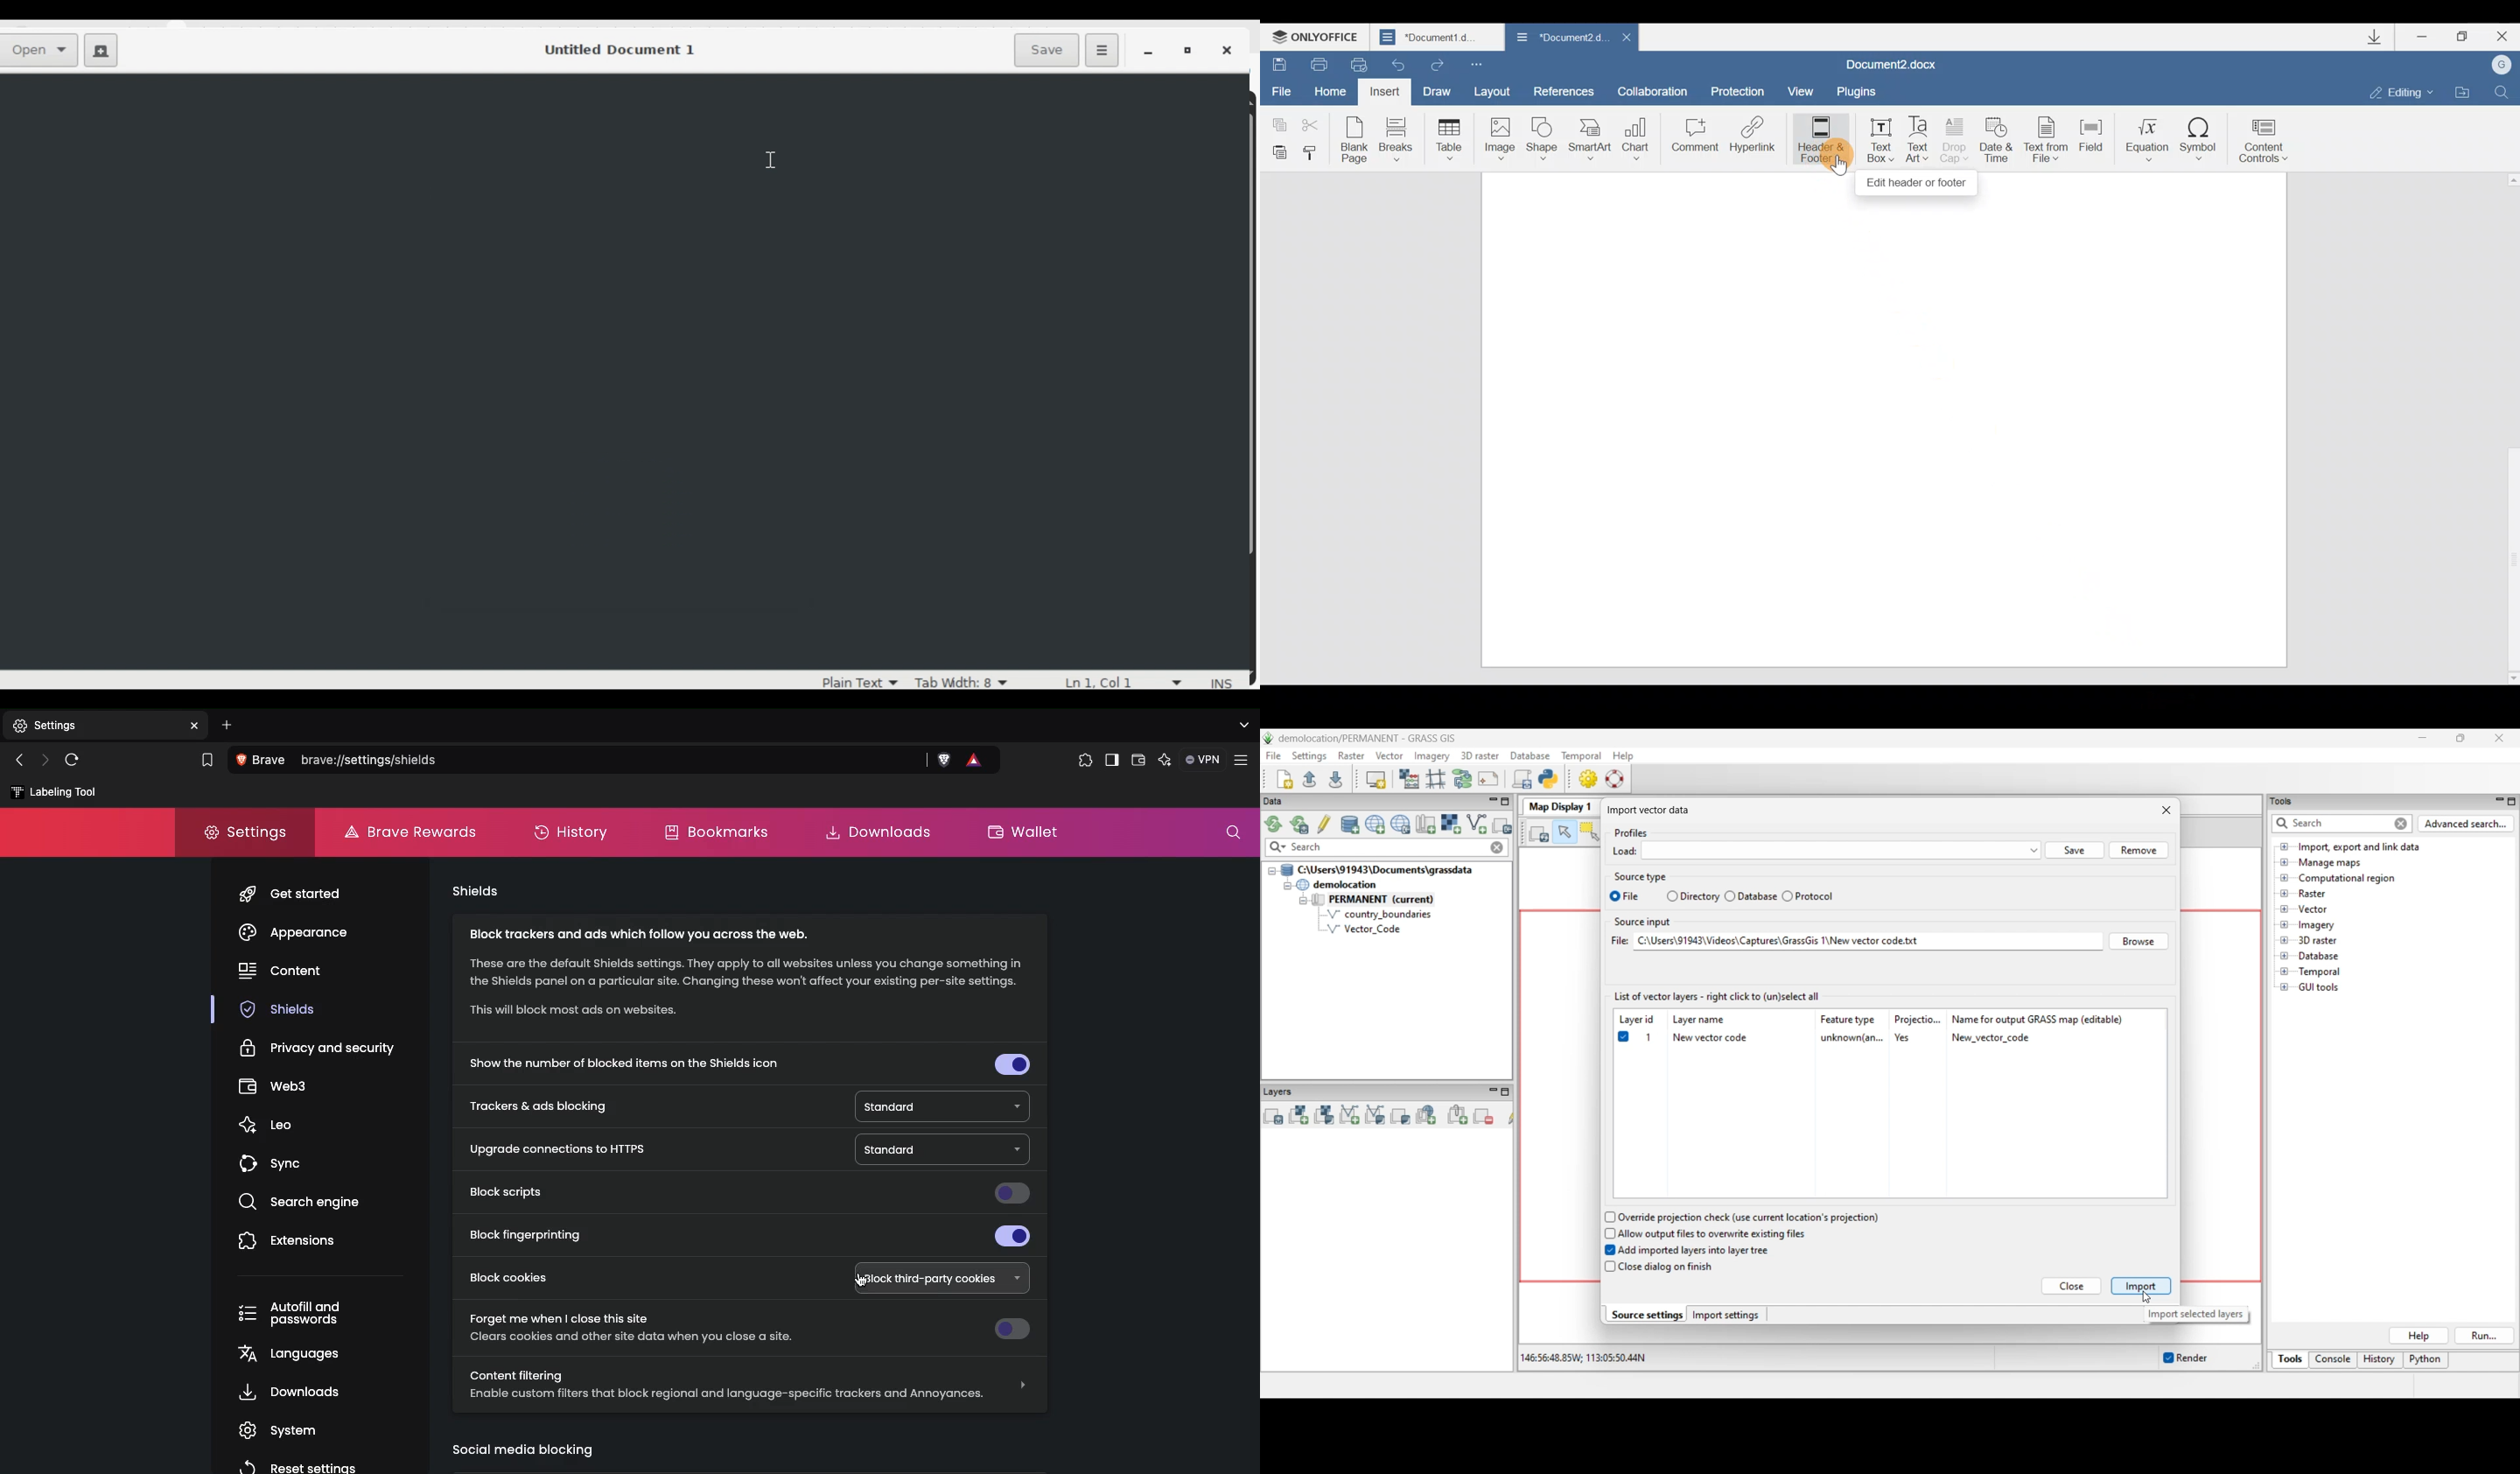 The width and height of the screenshot is (2520, 1484). I want to click on Plugins, so click(1866, 89).